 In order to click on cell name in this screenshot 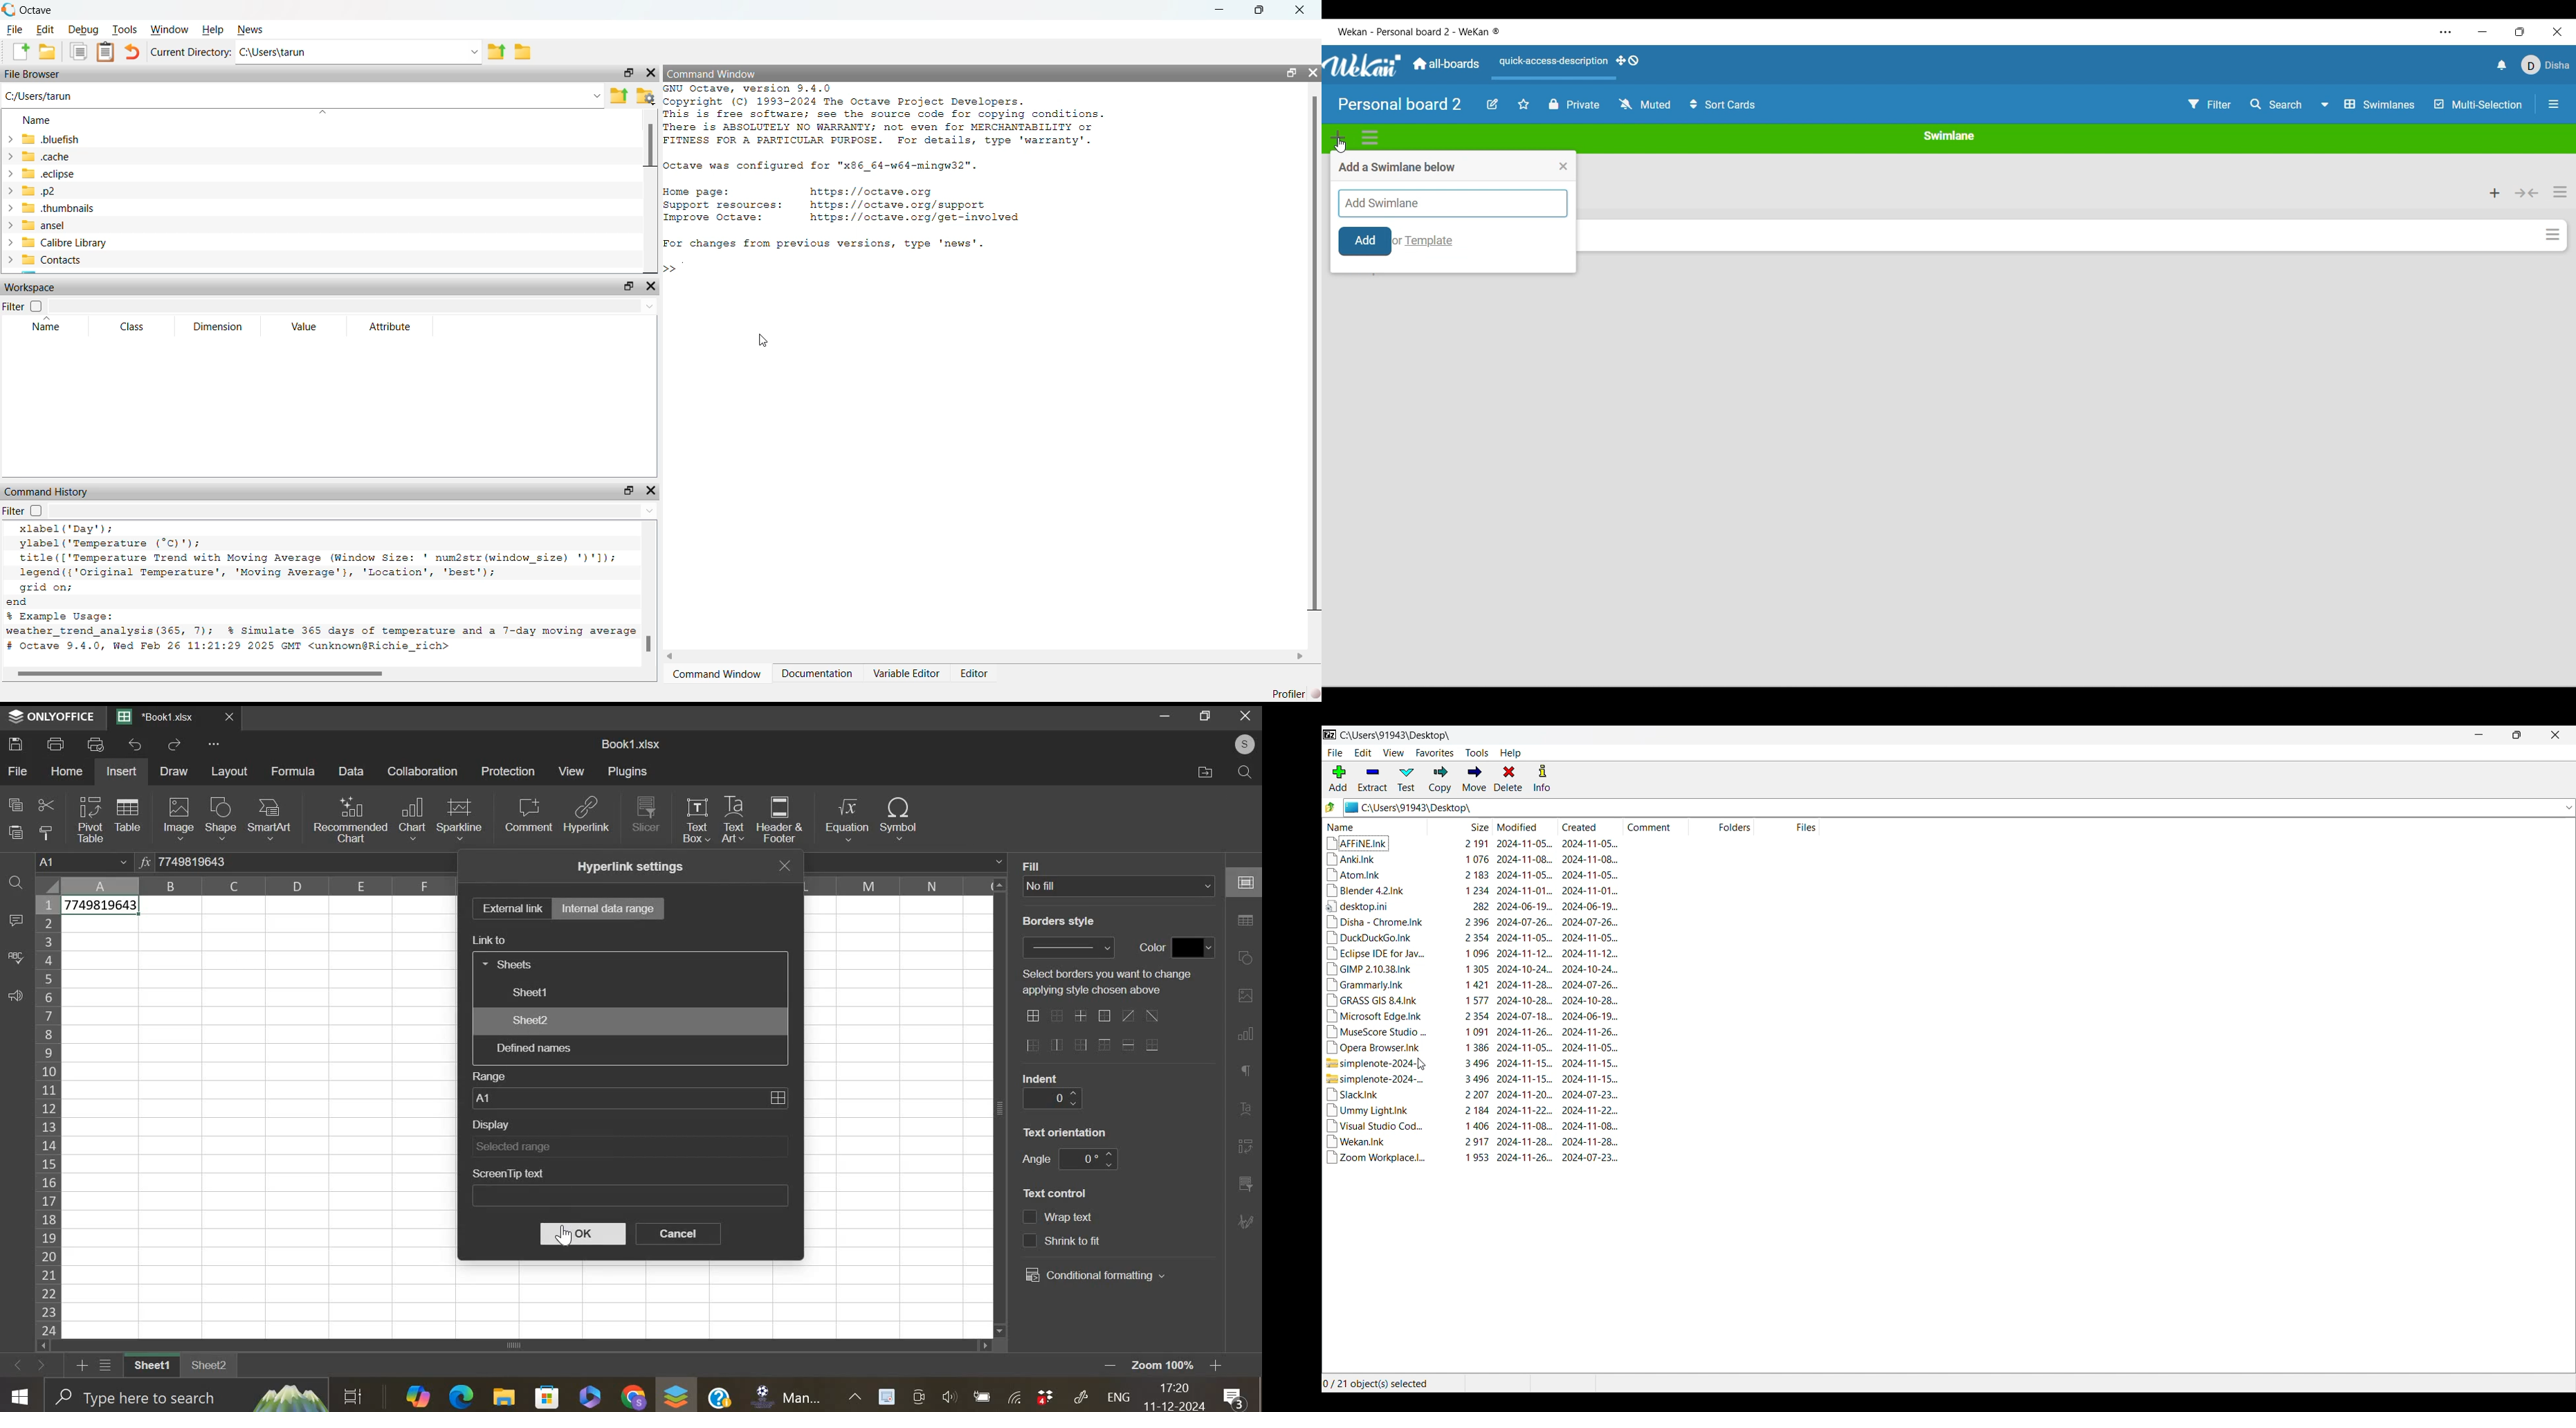, I will do `click(85, 863)`.